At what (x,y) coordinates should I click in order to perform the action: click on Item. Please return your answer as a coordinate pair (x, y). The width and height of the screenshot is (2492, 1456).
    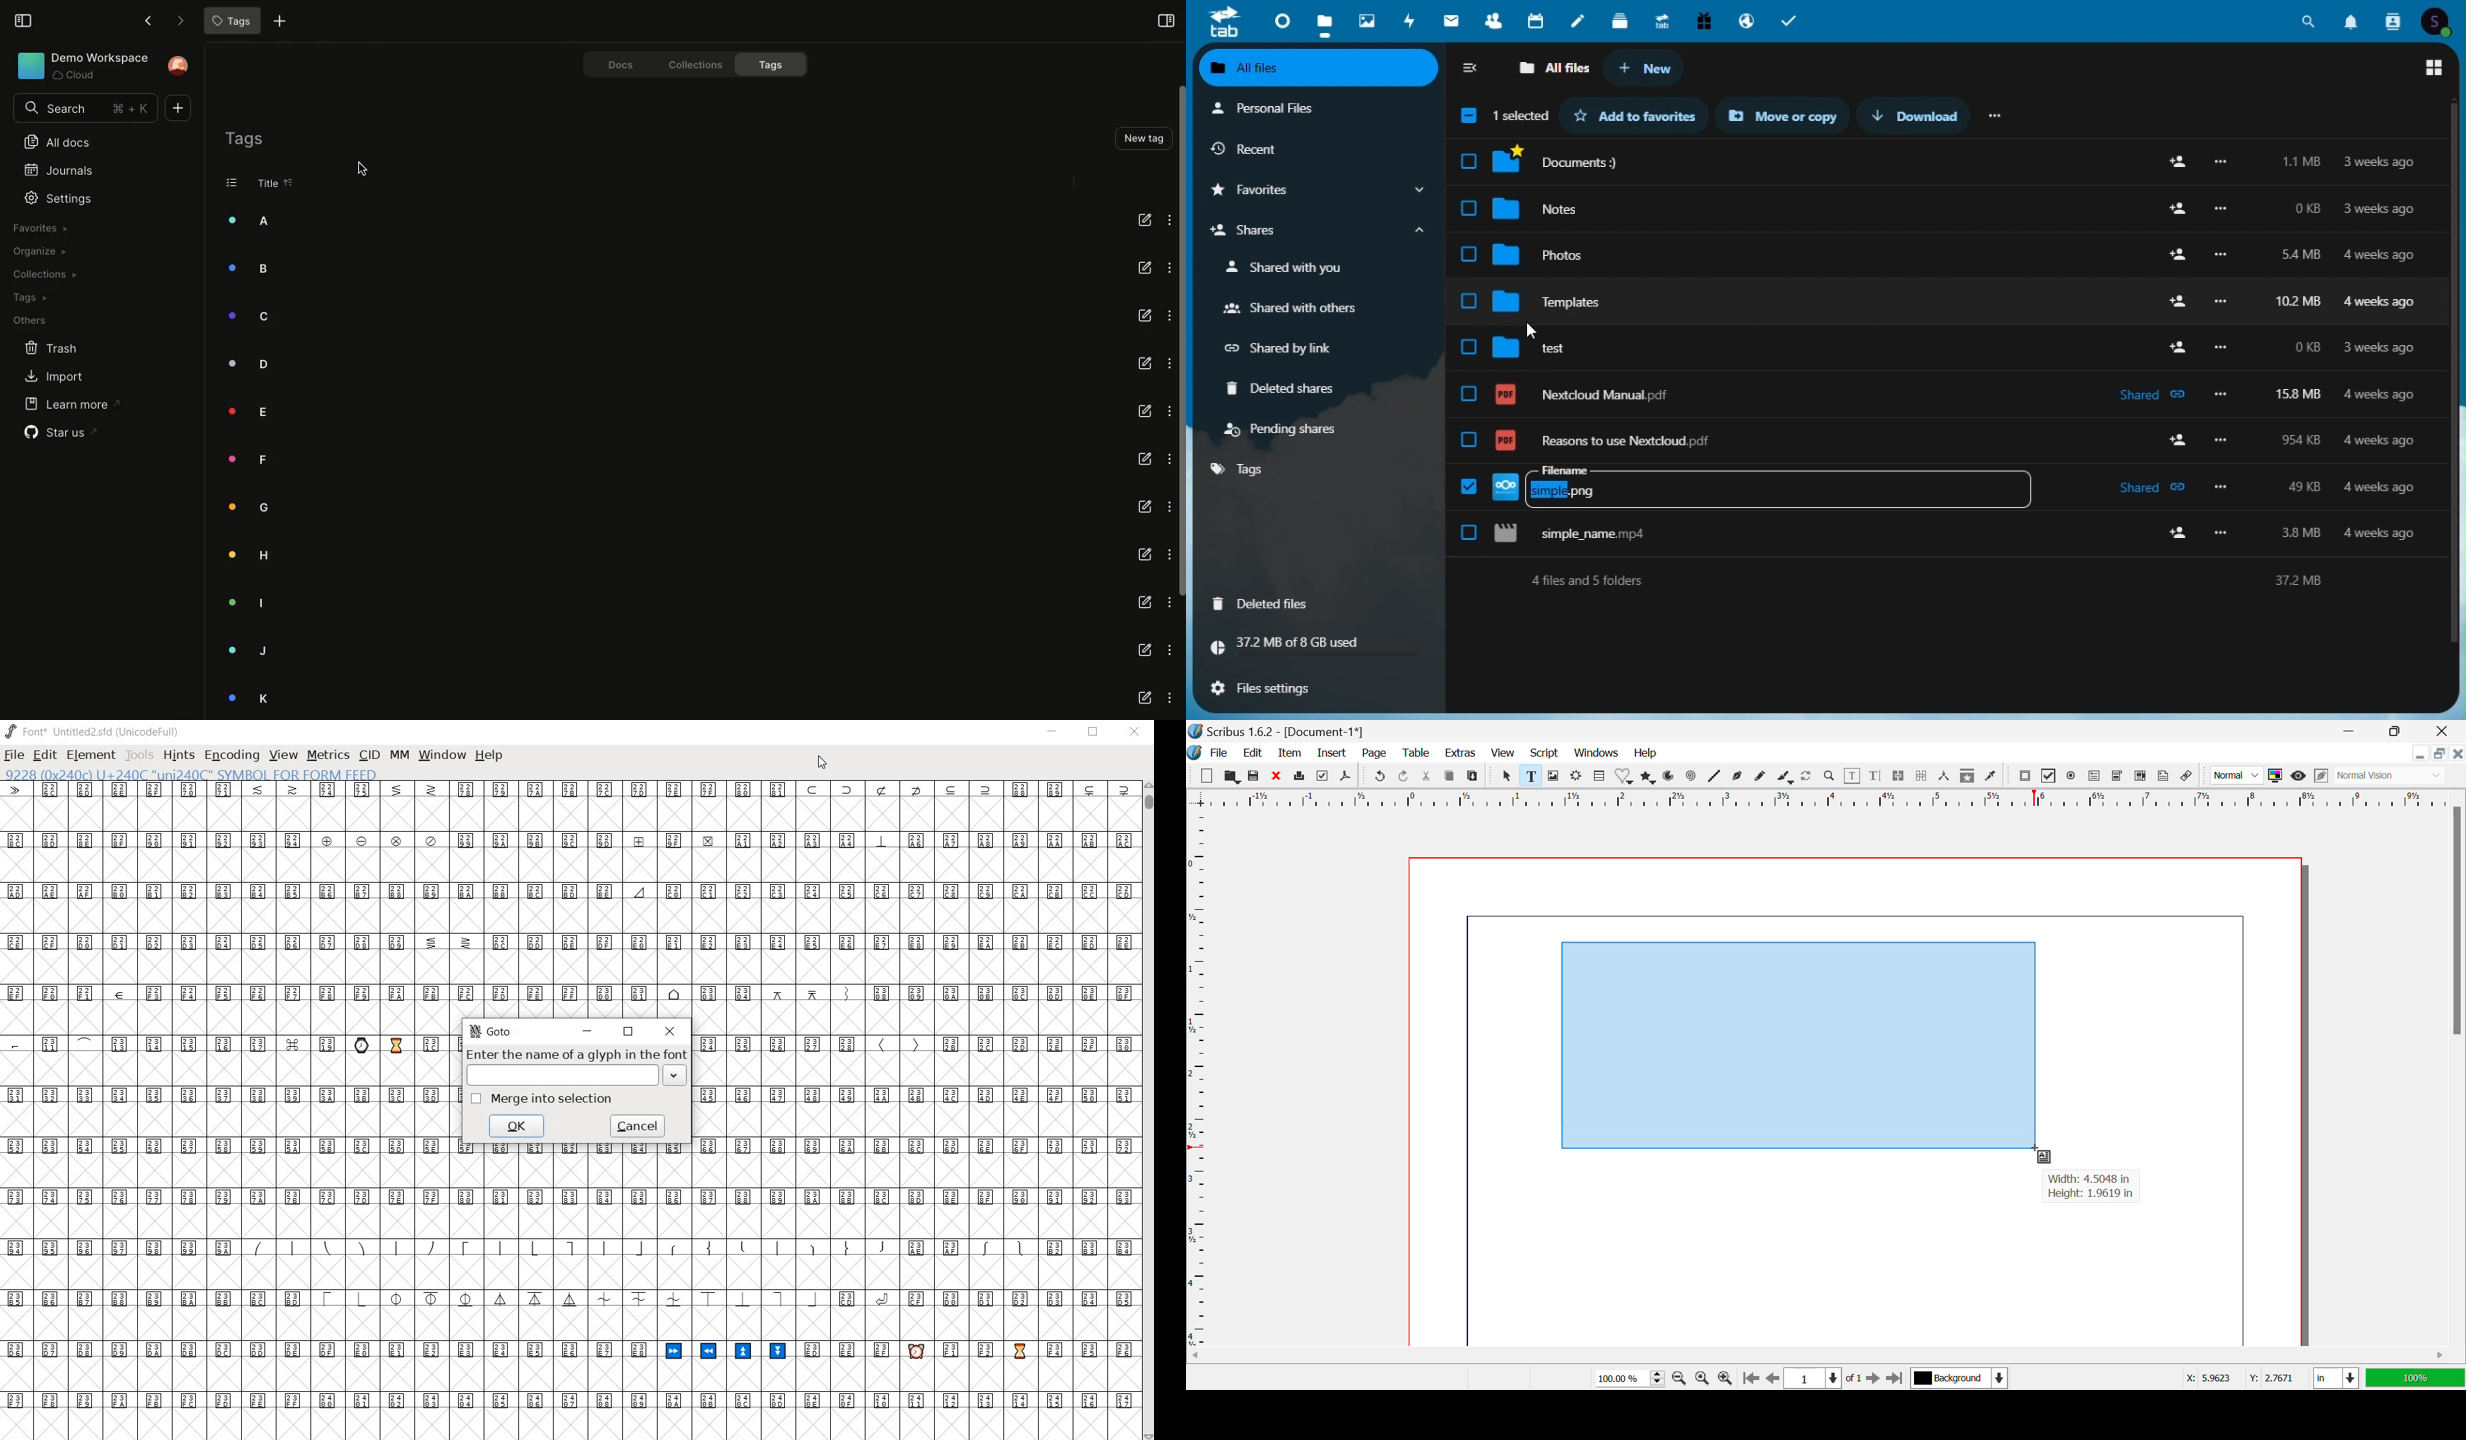
    Looking at the image, I should click on (1290, 755).